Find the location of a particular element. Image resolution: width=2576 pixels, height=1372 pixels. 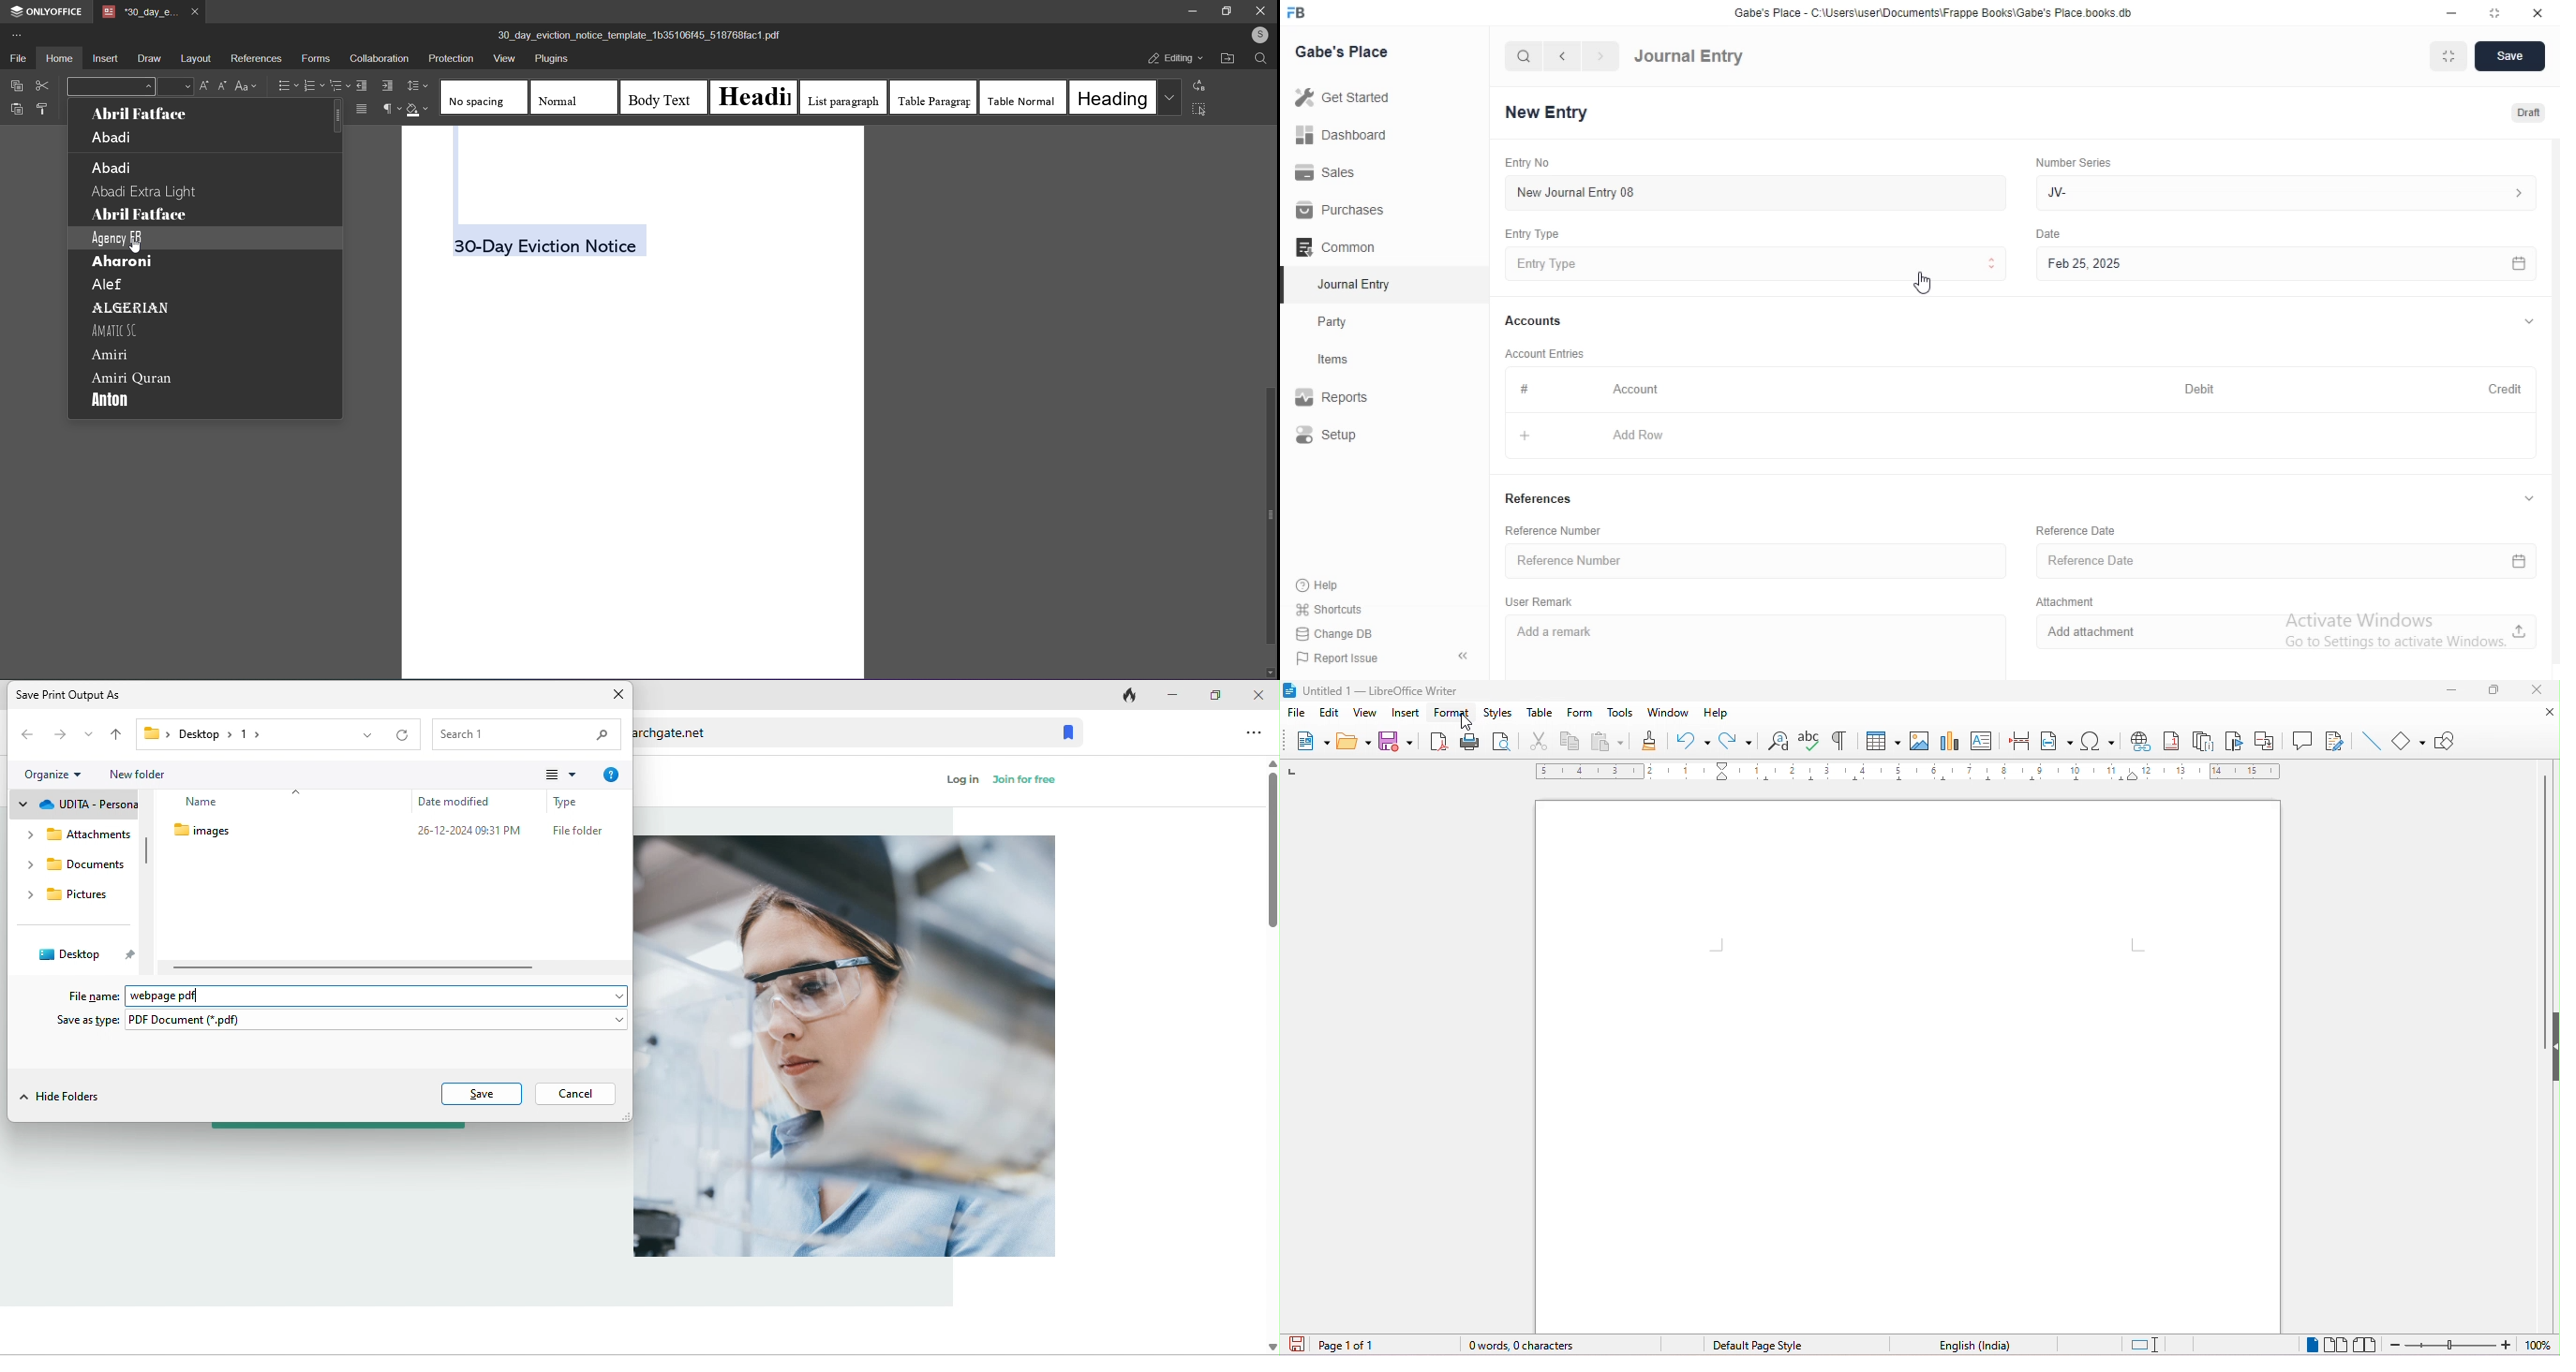

title is located at coordinates (1372, 691).